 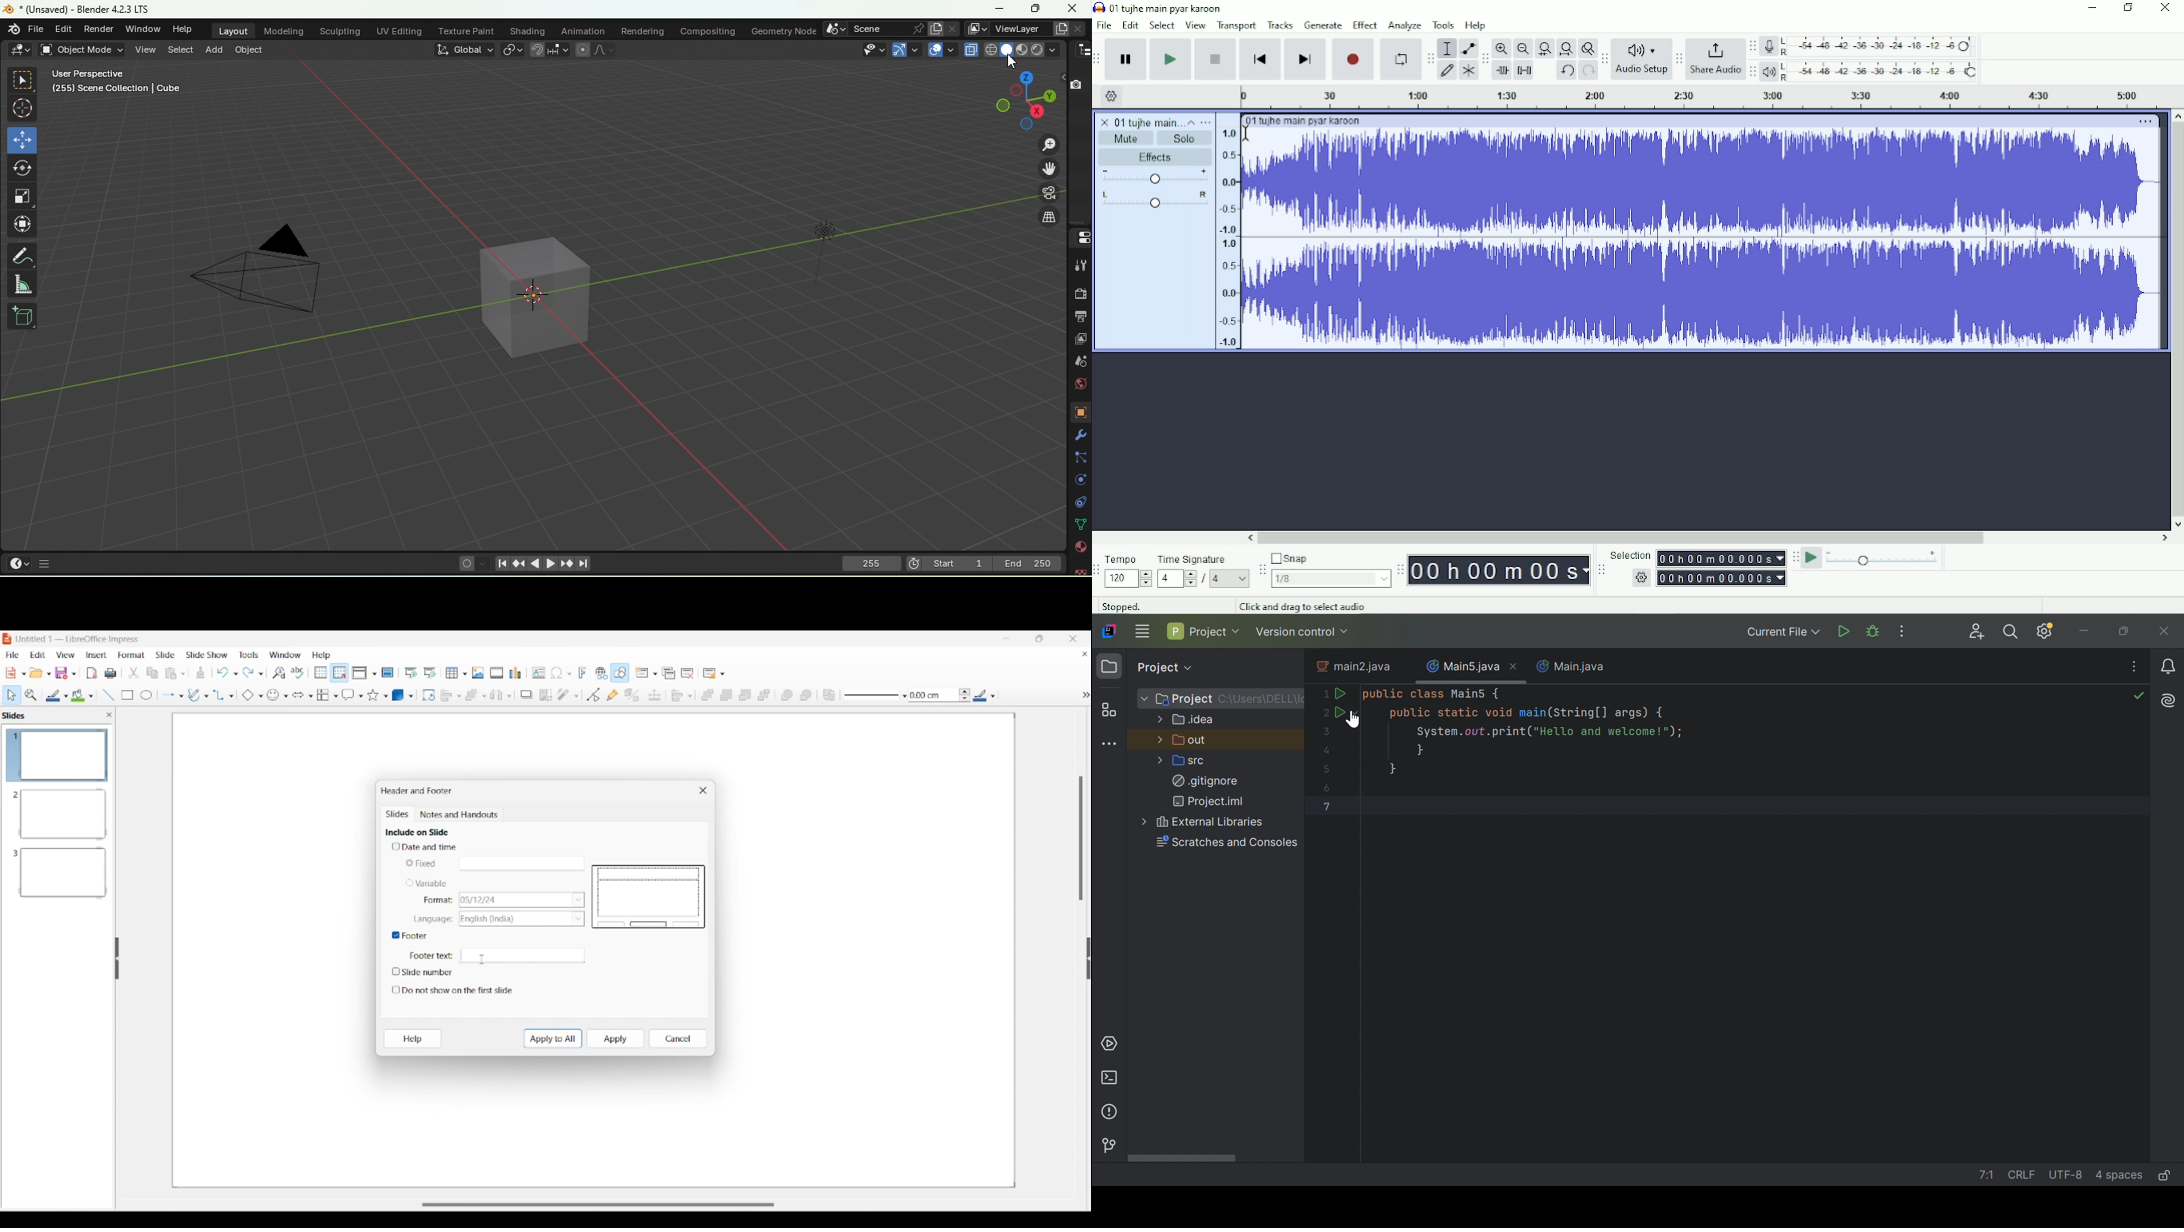 I want to click on Align objects, so click(x=682, y=695).